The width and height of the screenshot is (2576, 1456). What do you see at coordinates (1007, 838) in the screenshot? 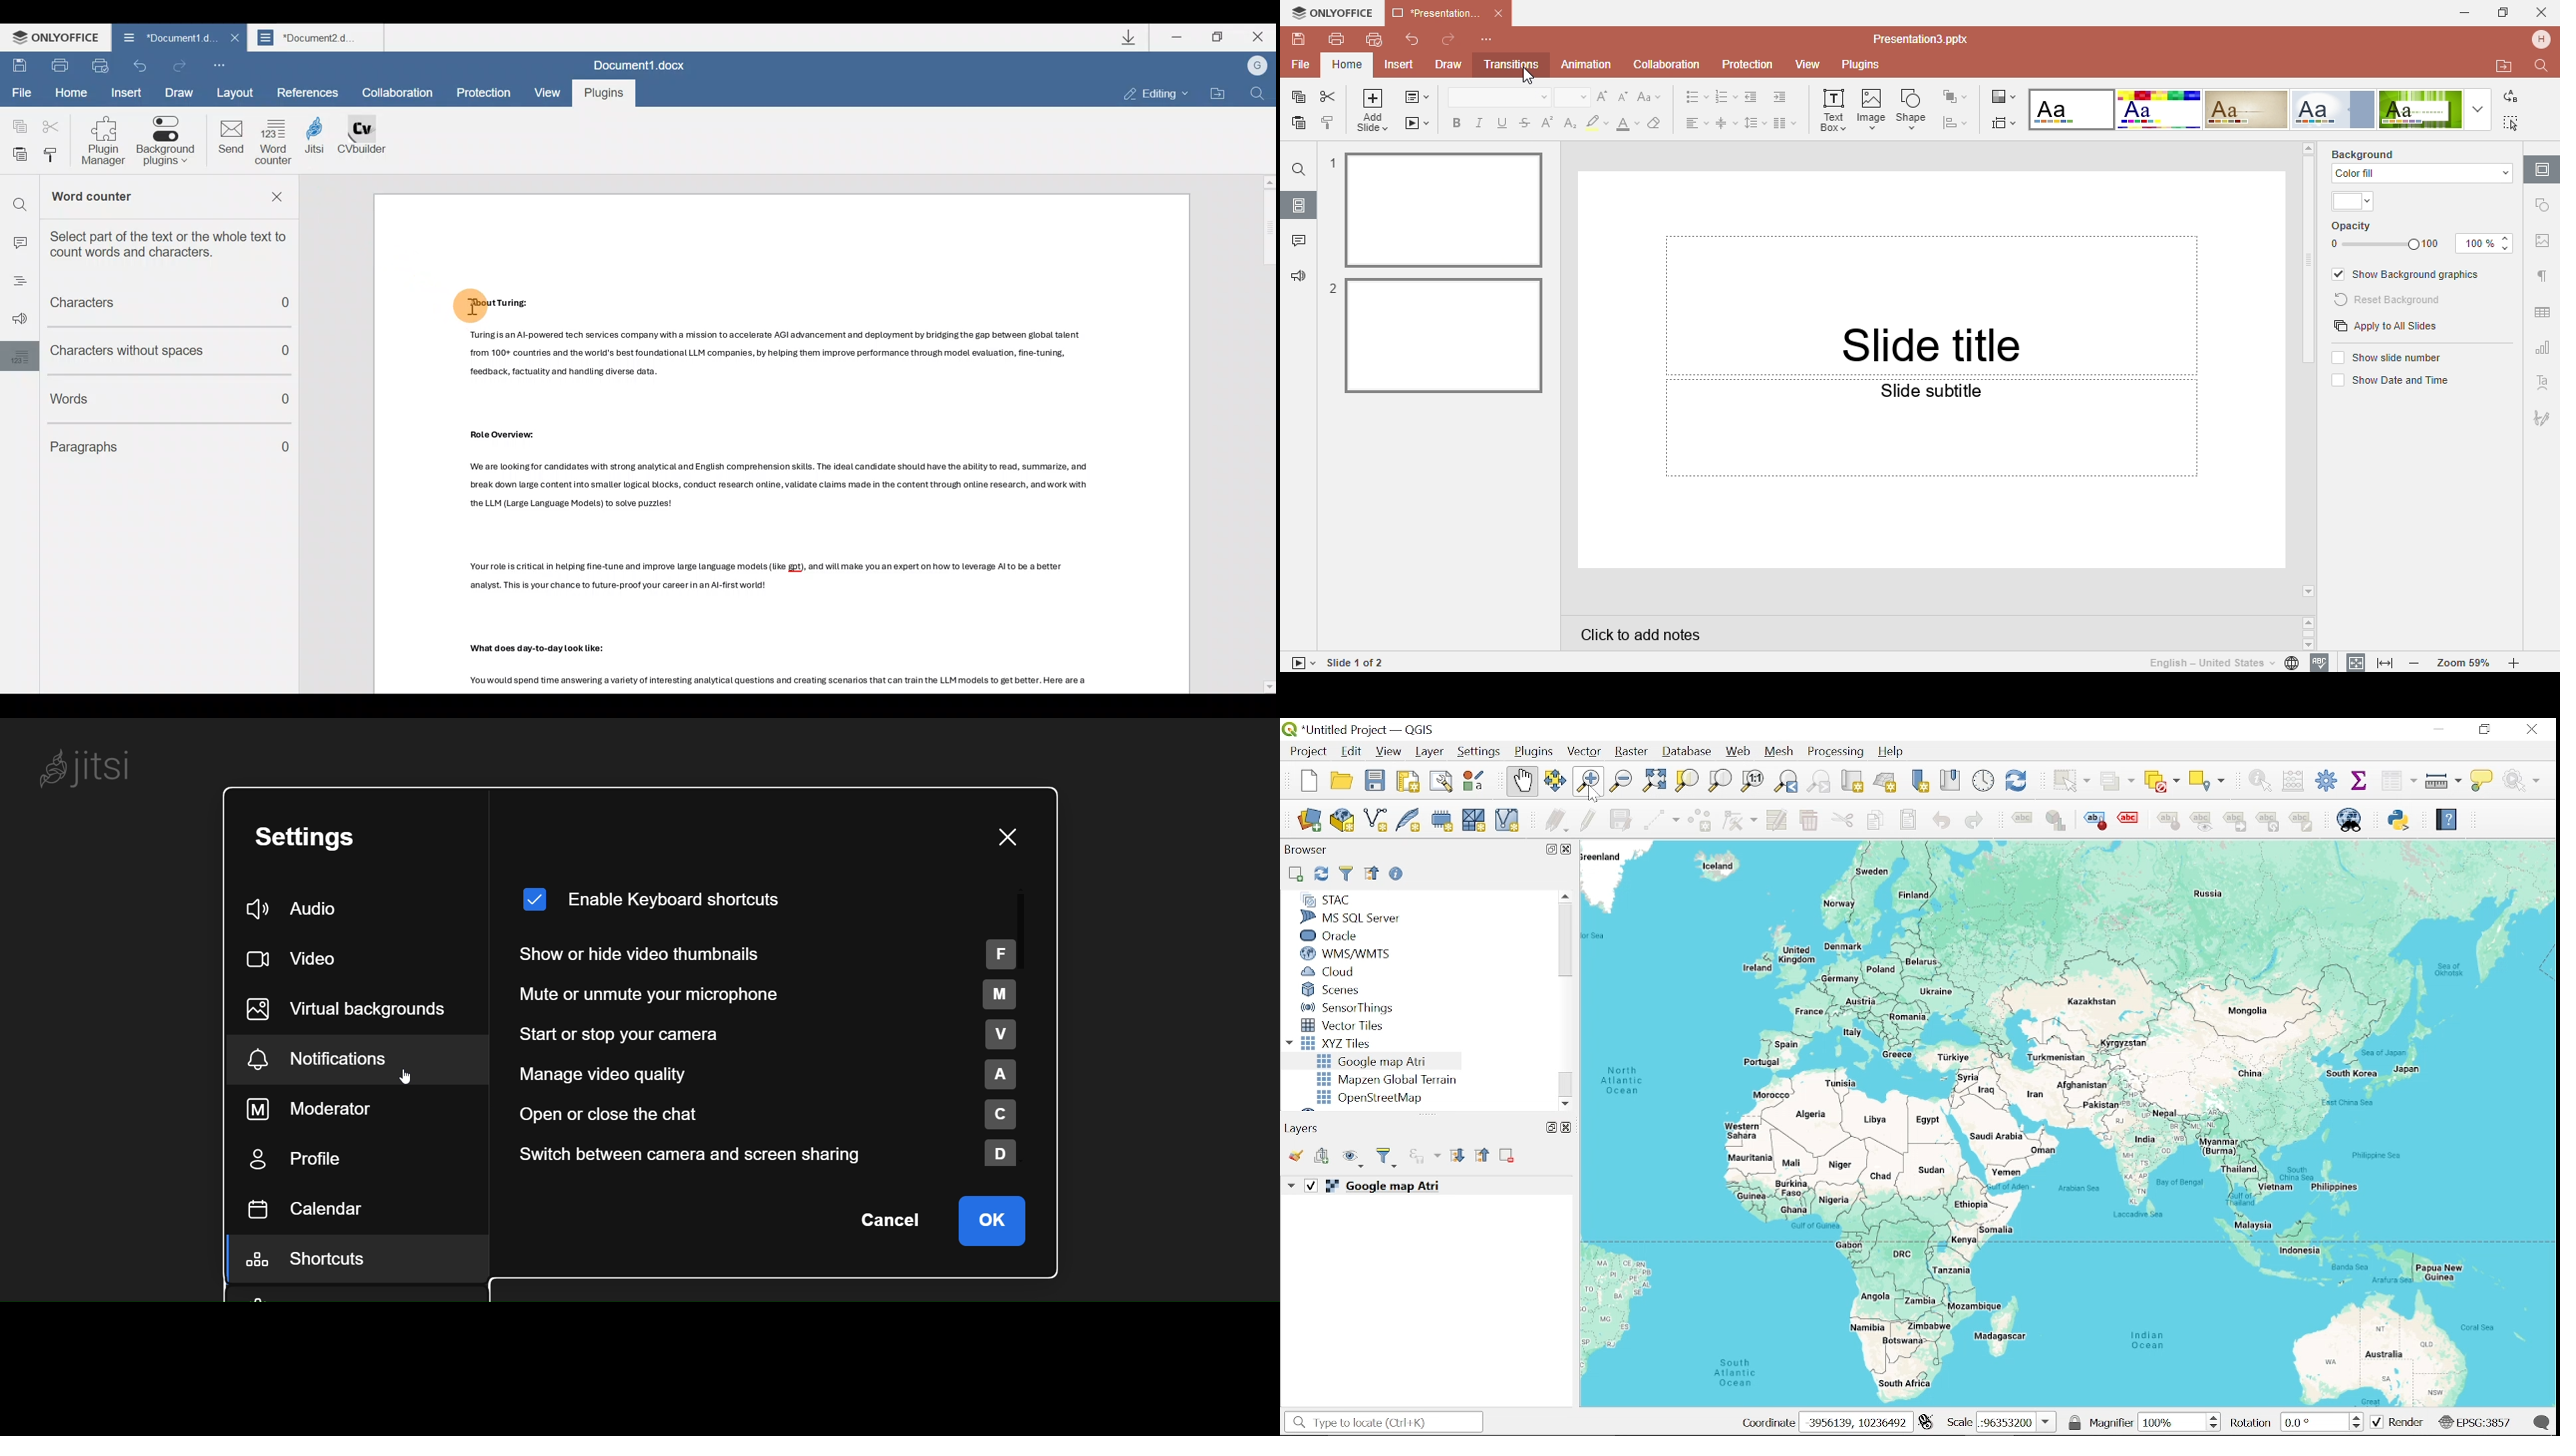
I see `close window` at bounding box center [1007, 838].